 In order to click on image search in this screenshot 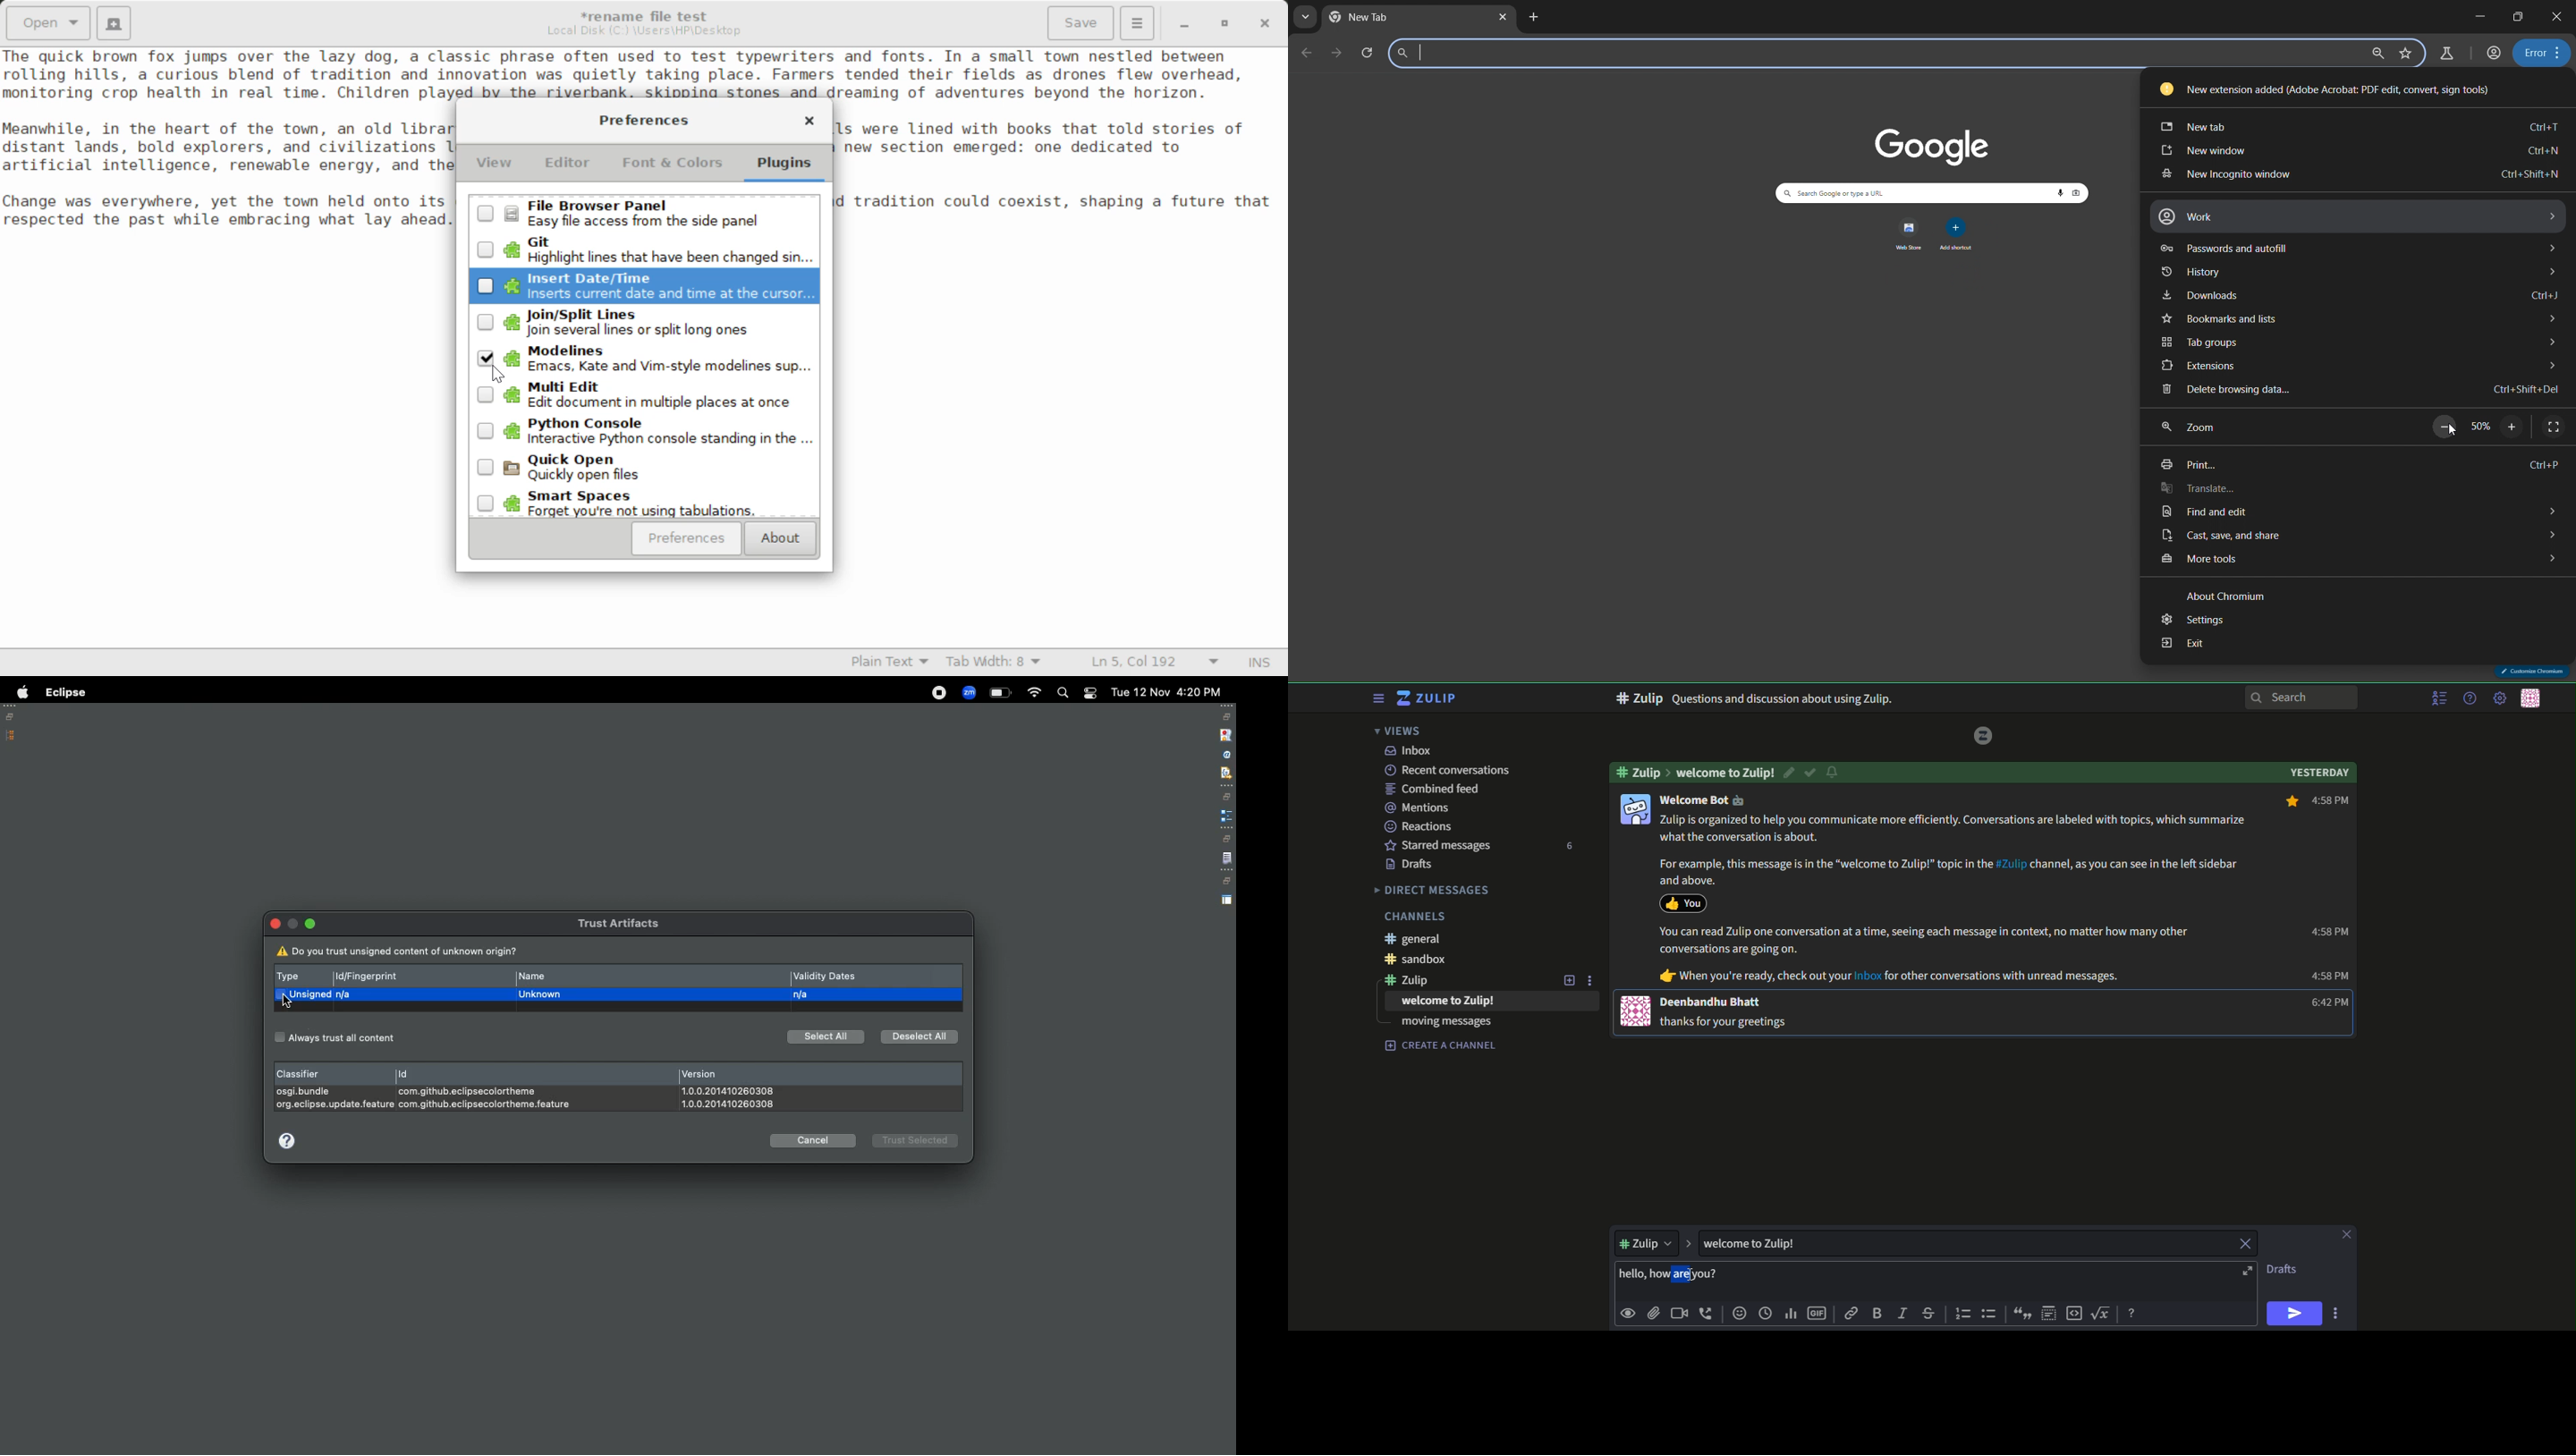, I will do `click(2077, 193)`.